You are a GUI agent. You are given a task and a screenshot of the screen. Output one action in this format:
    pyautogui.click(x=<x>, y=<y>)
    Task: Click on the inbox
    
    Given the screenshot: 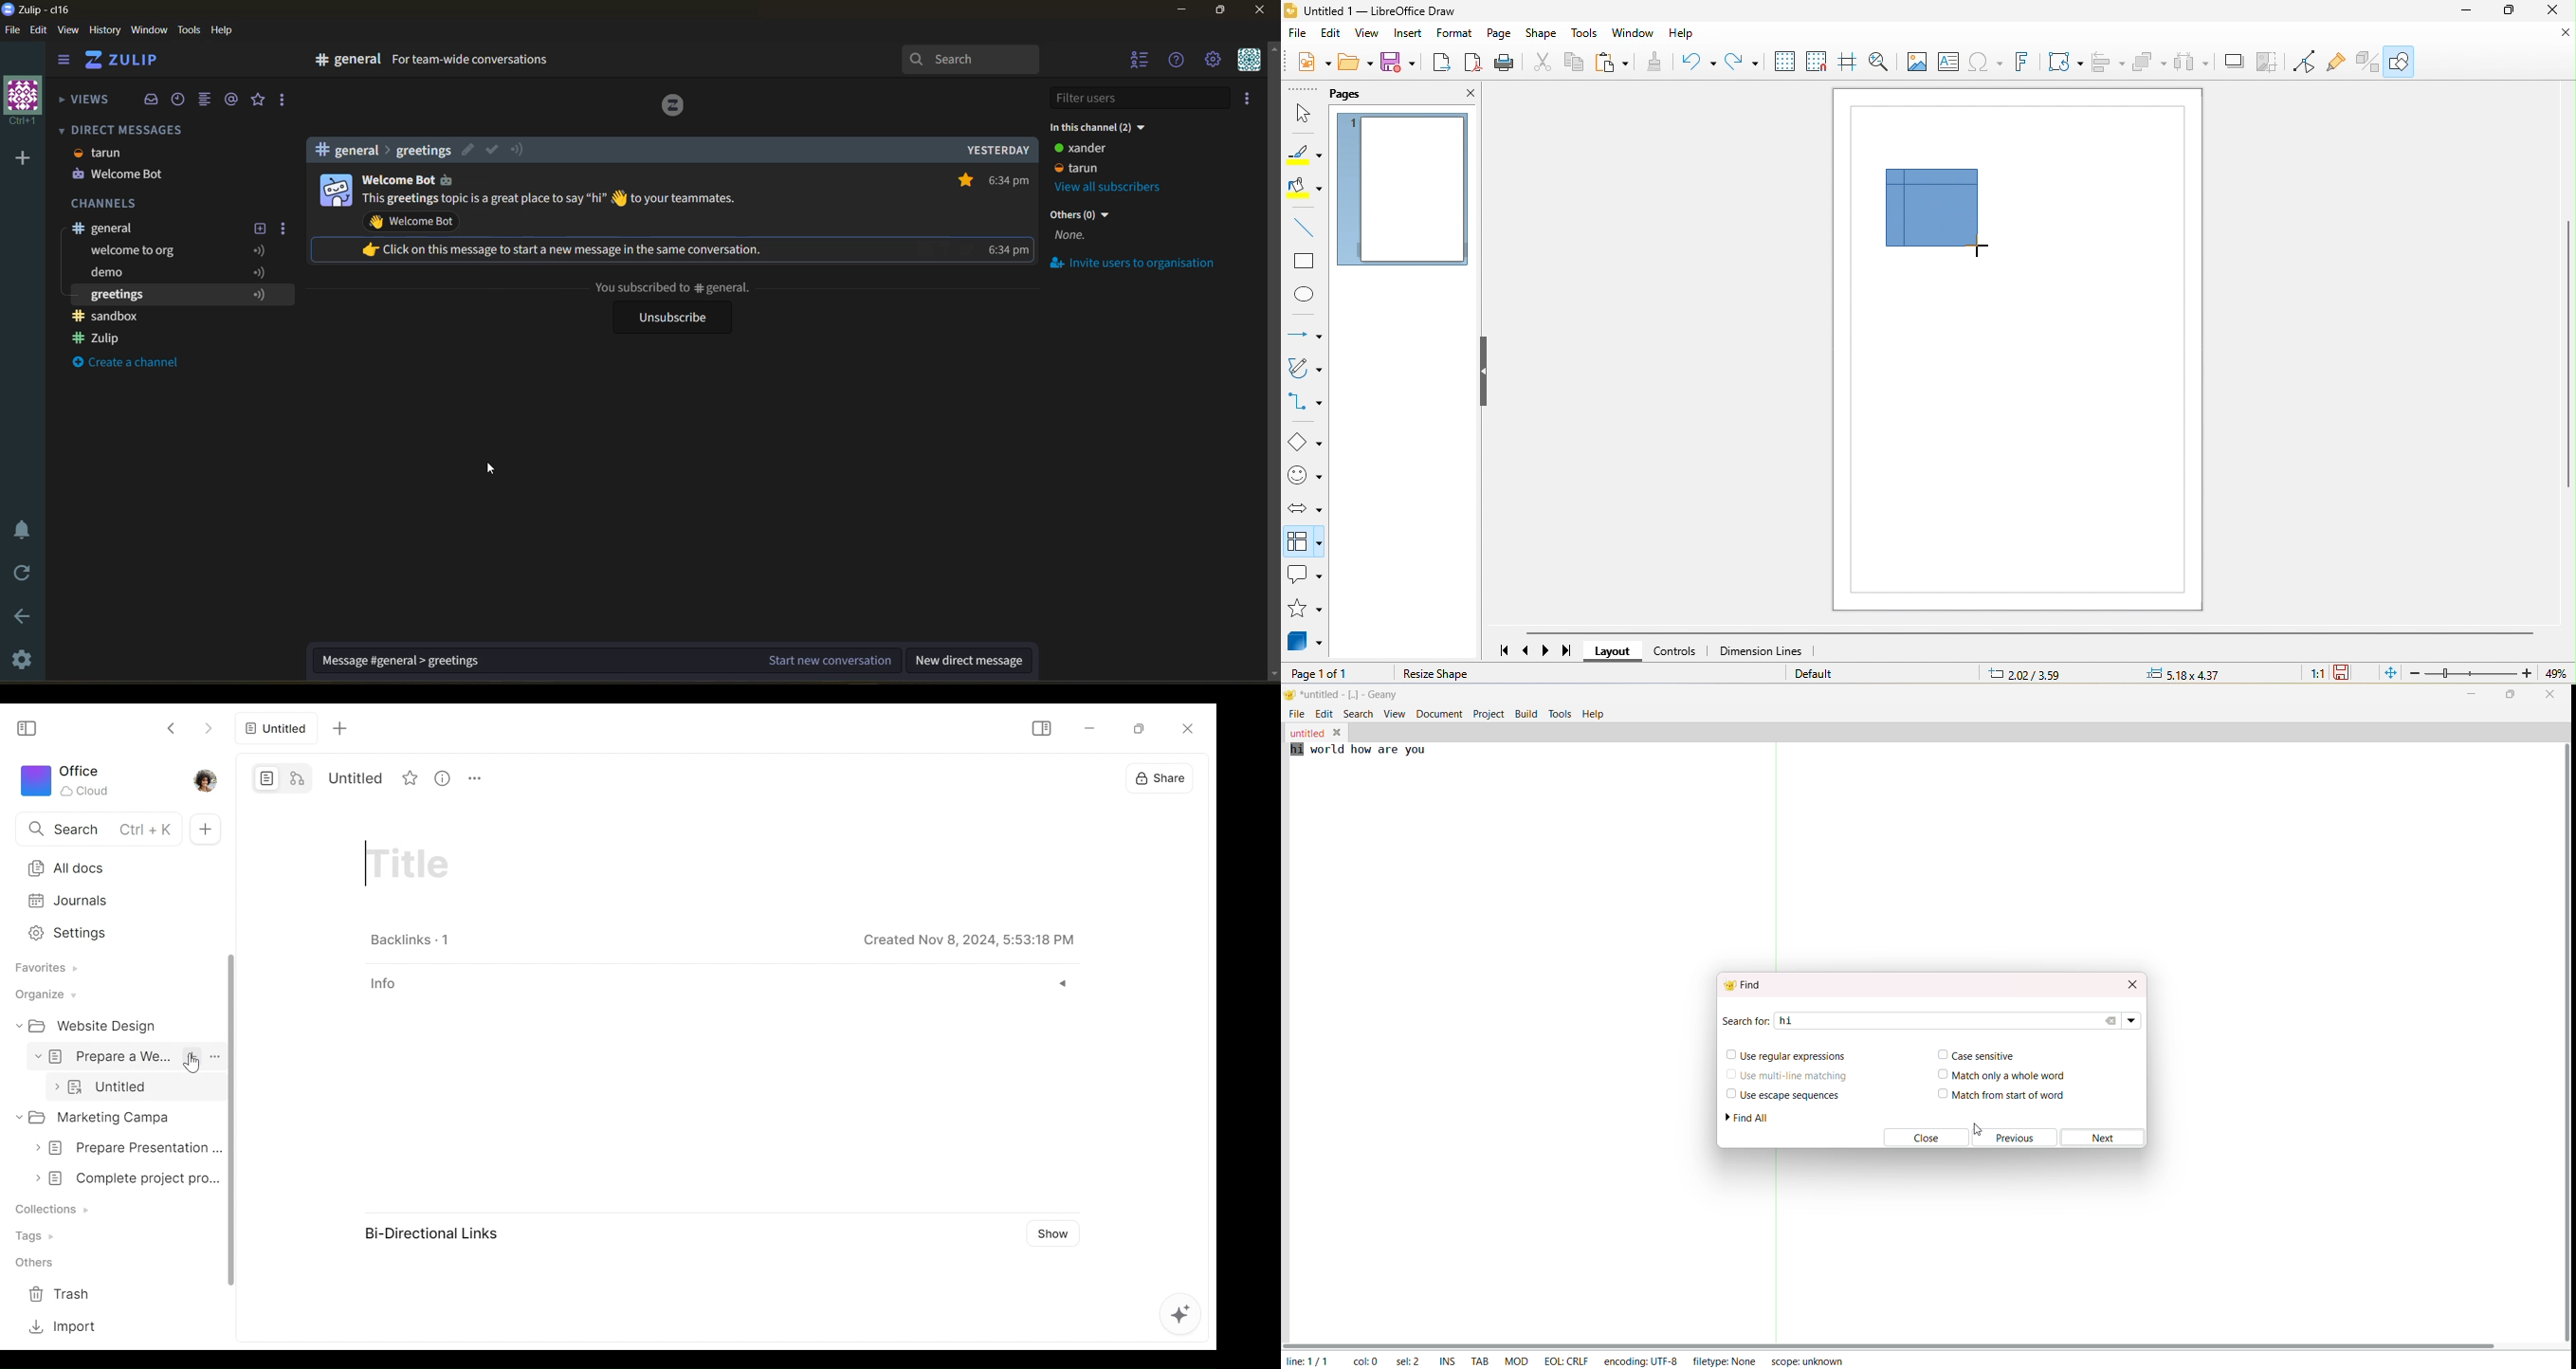 What is the action you would take?
    pyautogui.click(x=151, y=101)
    